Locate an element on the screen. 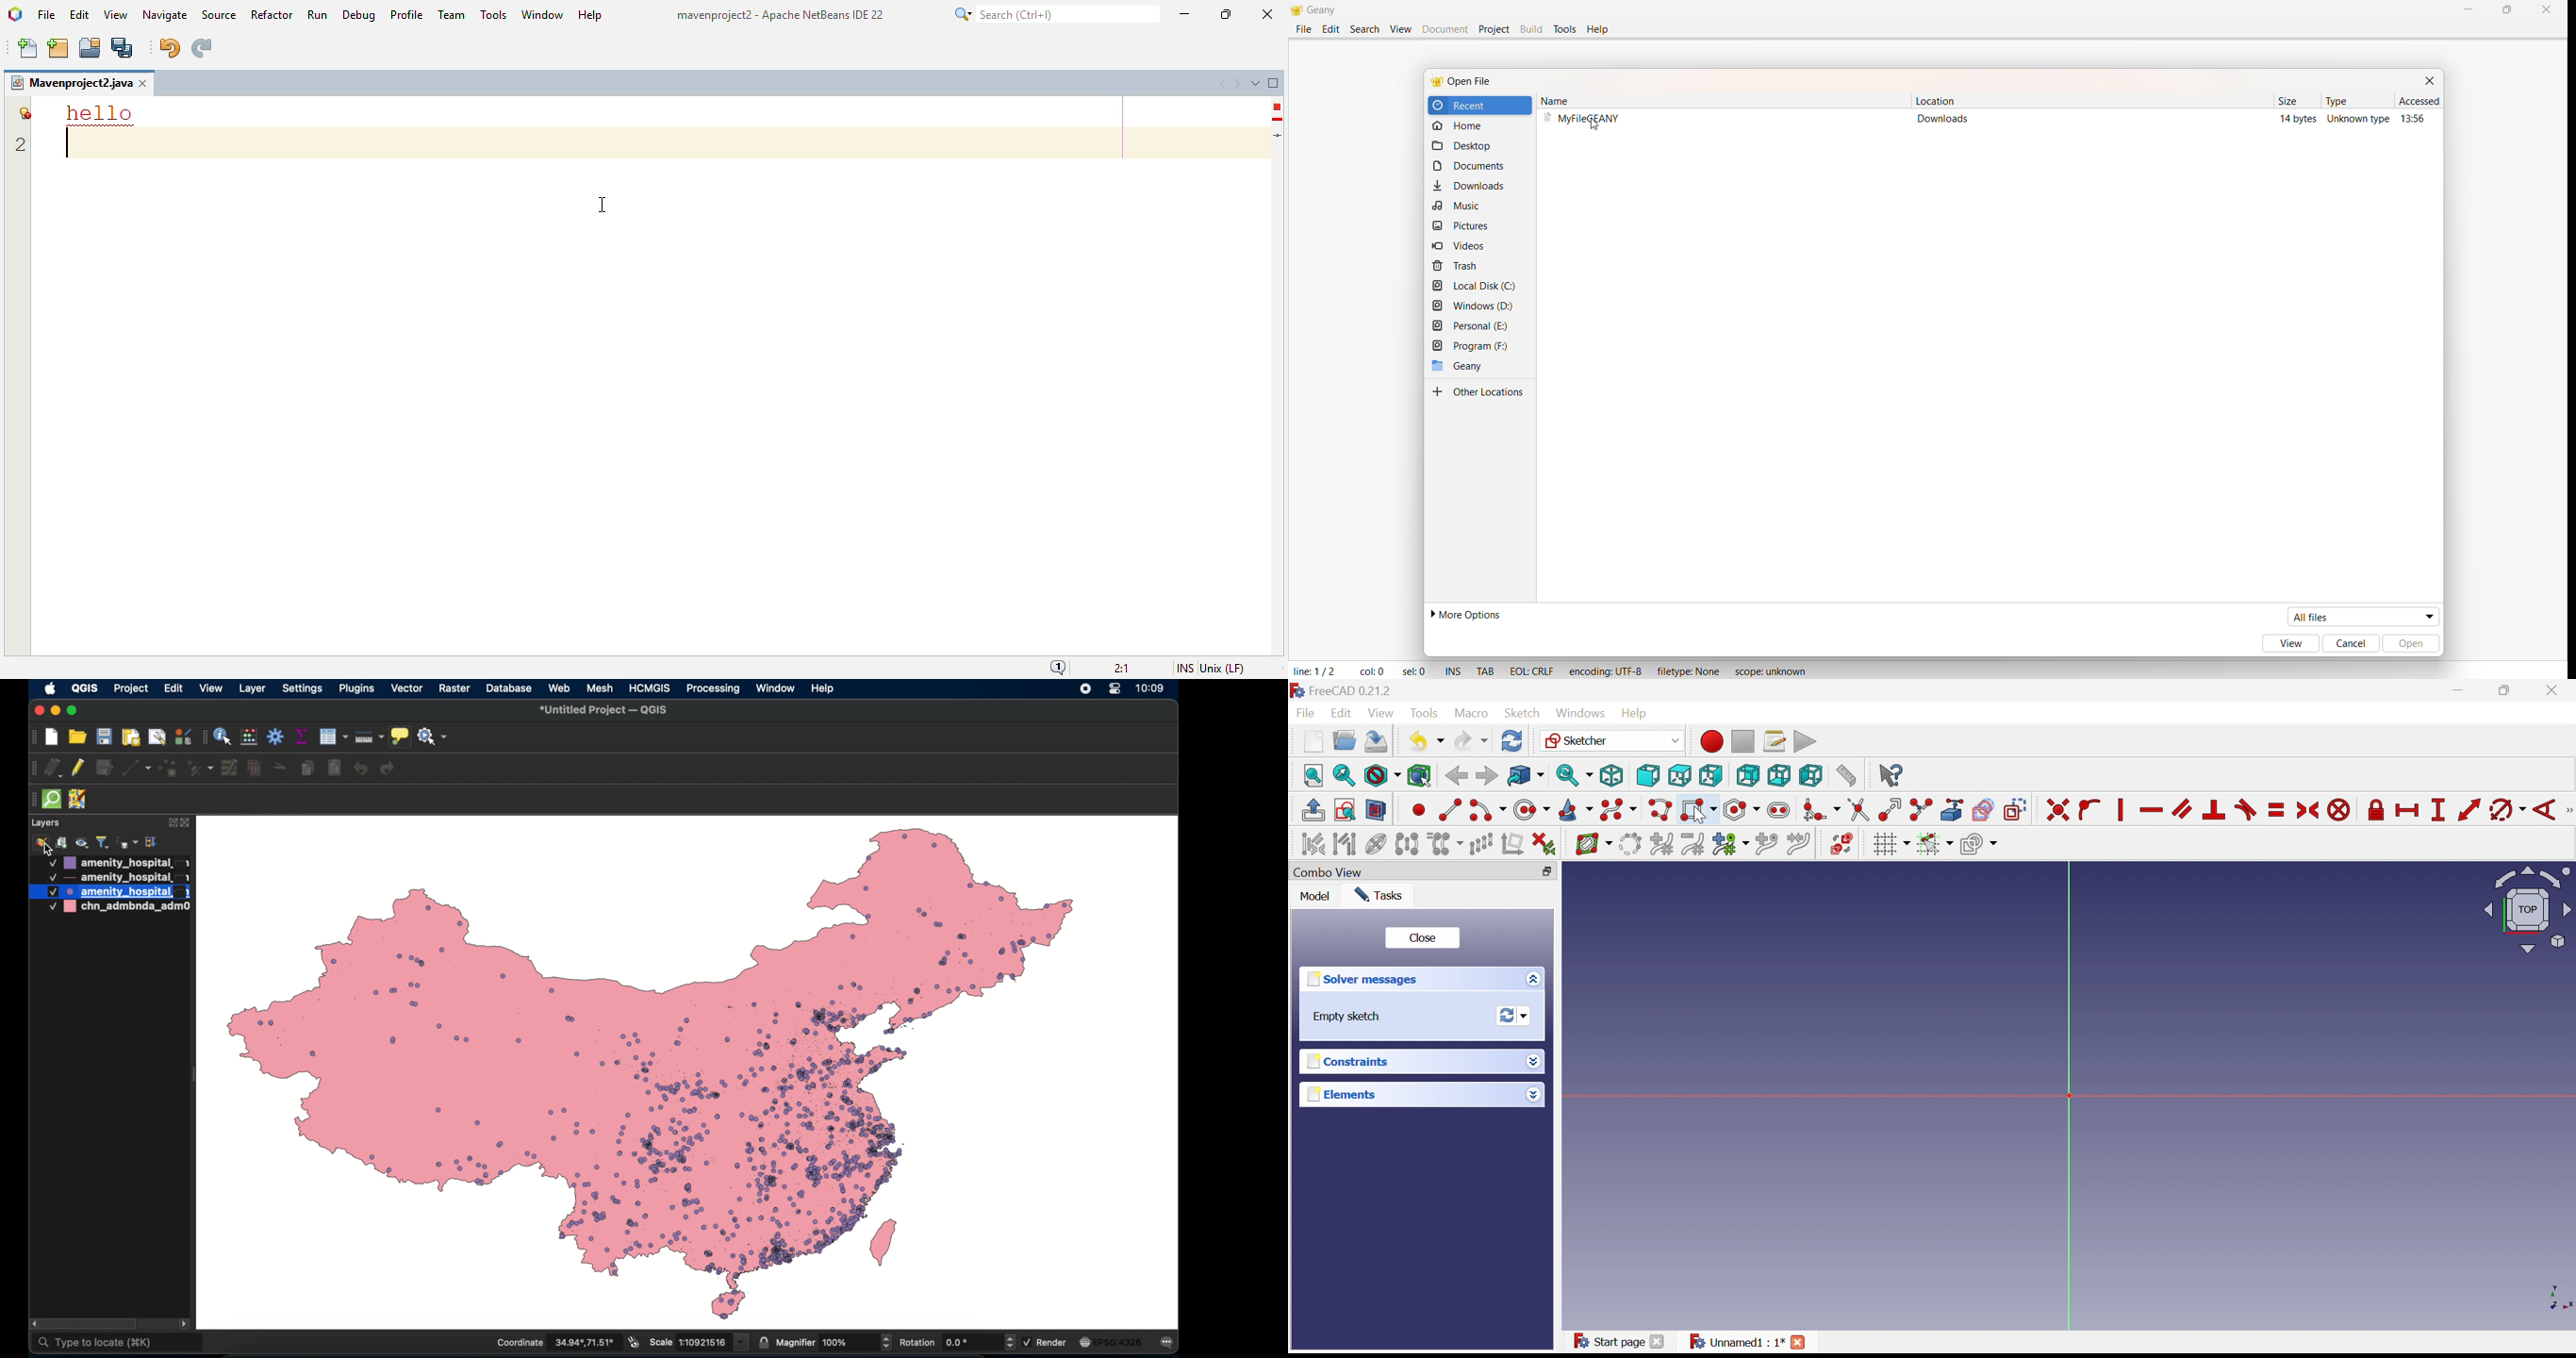 The height and width of the screenshot is (1372, 2576). Back is located at coordinates (1456, 776).